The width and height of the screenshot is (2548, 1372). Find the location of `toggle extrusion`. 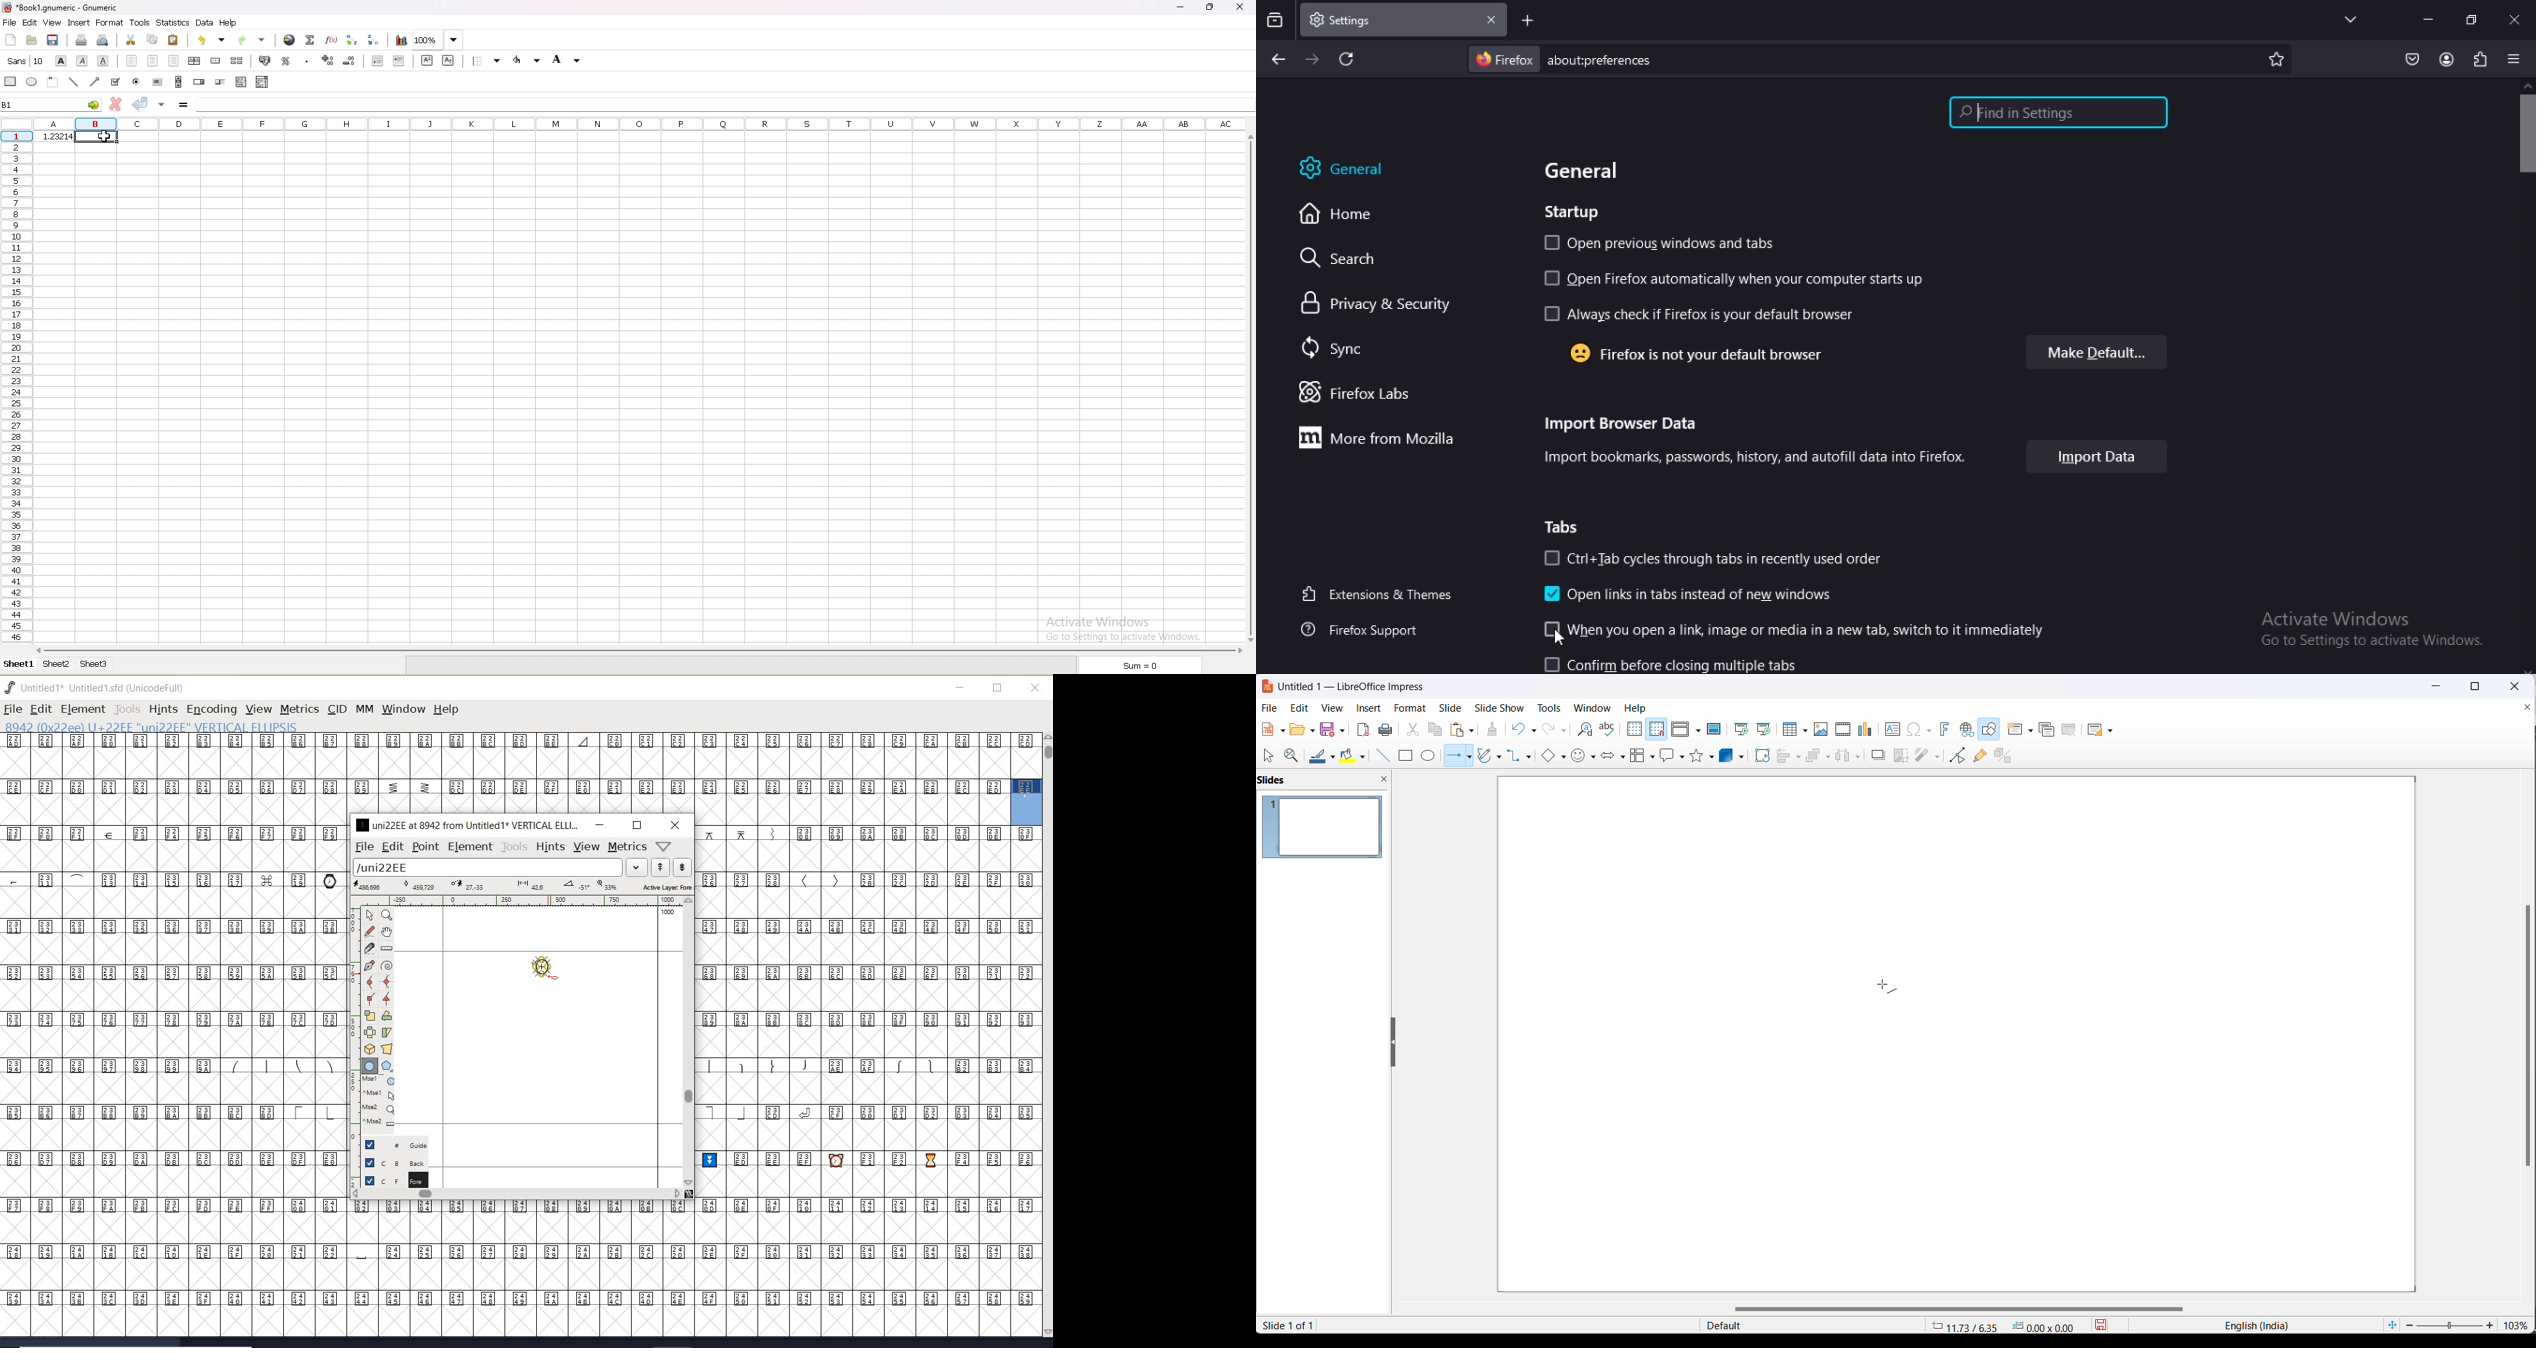

toggle extrusion is located at coordinates (2007, 755).